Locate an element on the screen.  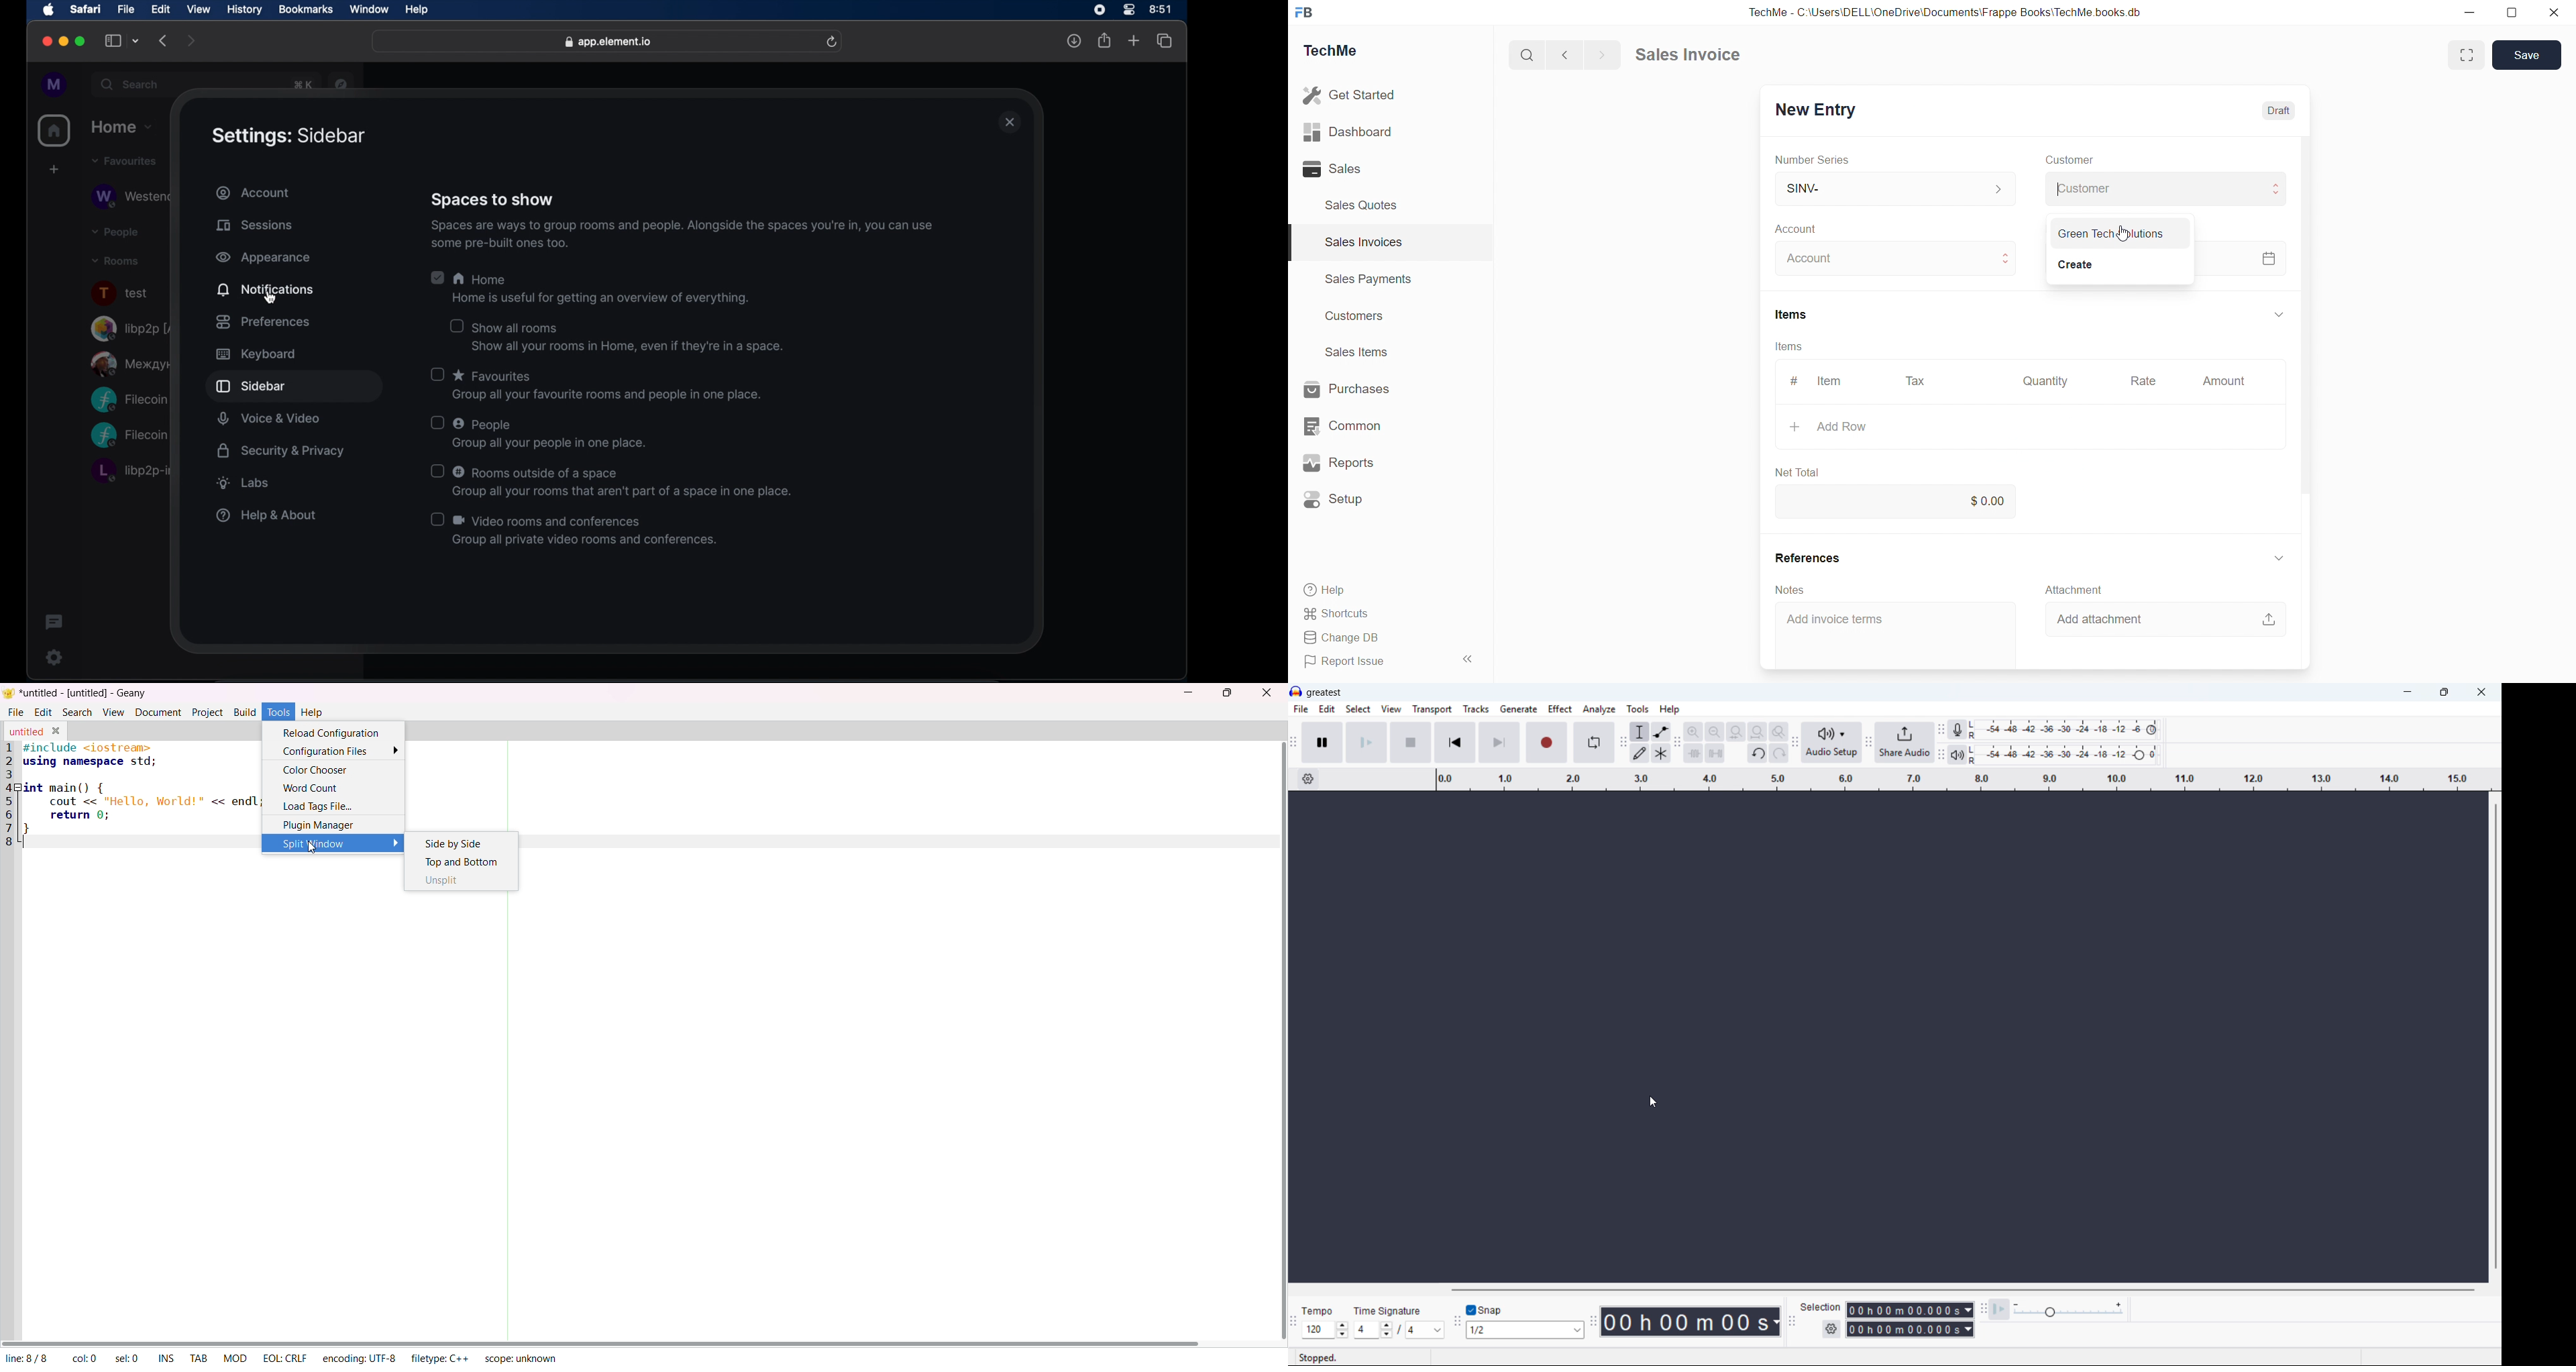
resize is located at coordinates (2512, 13).